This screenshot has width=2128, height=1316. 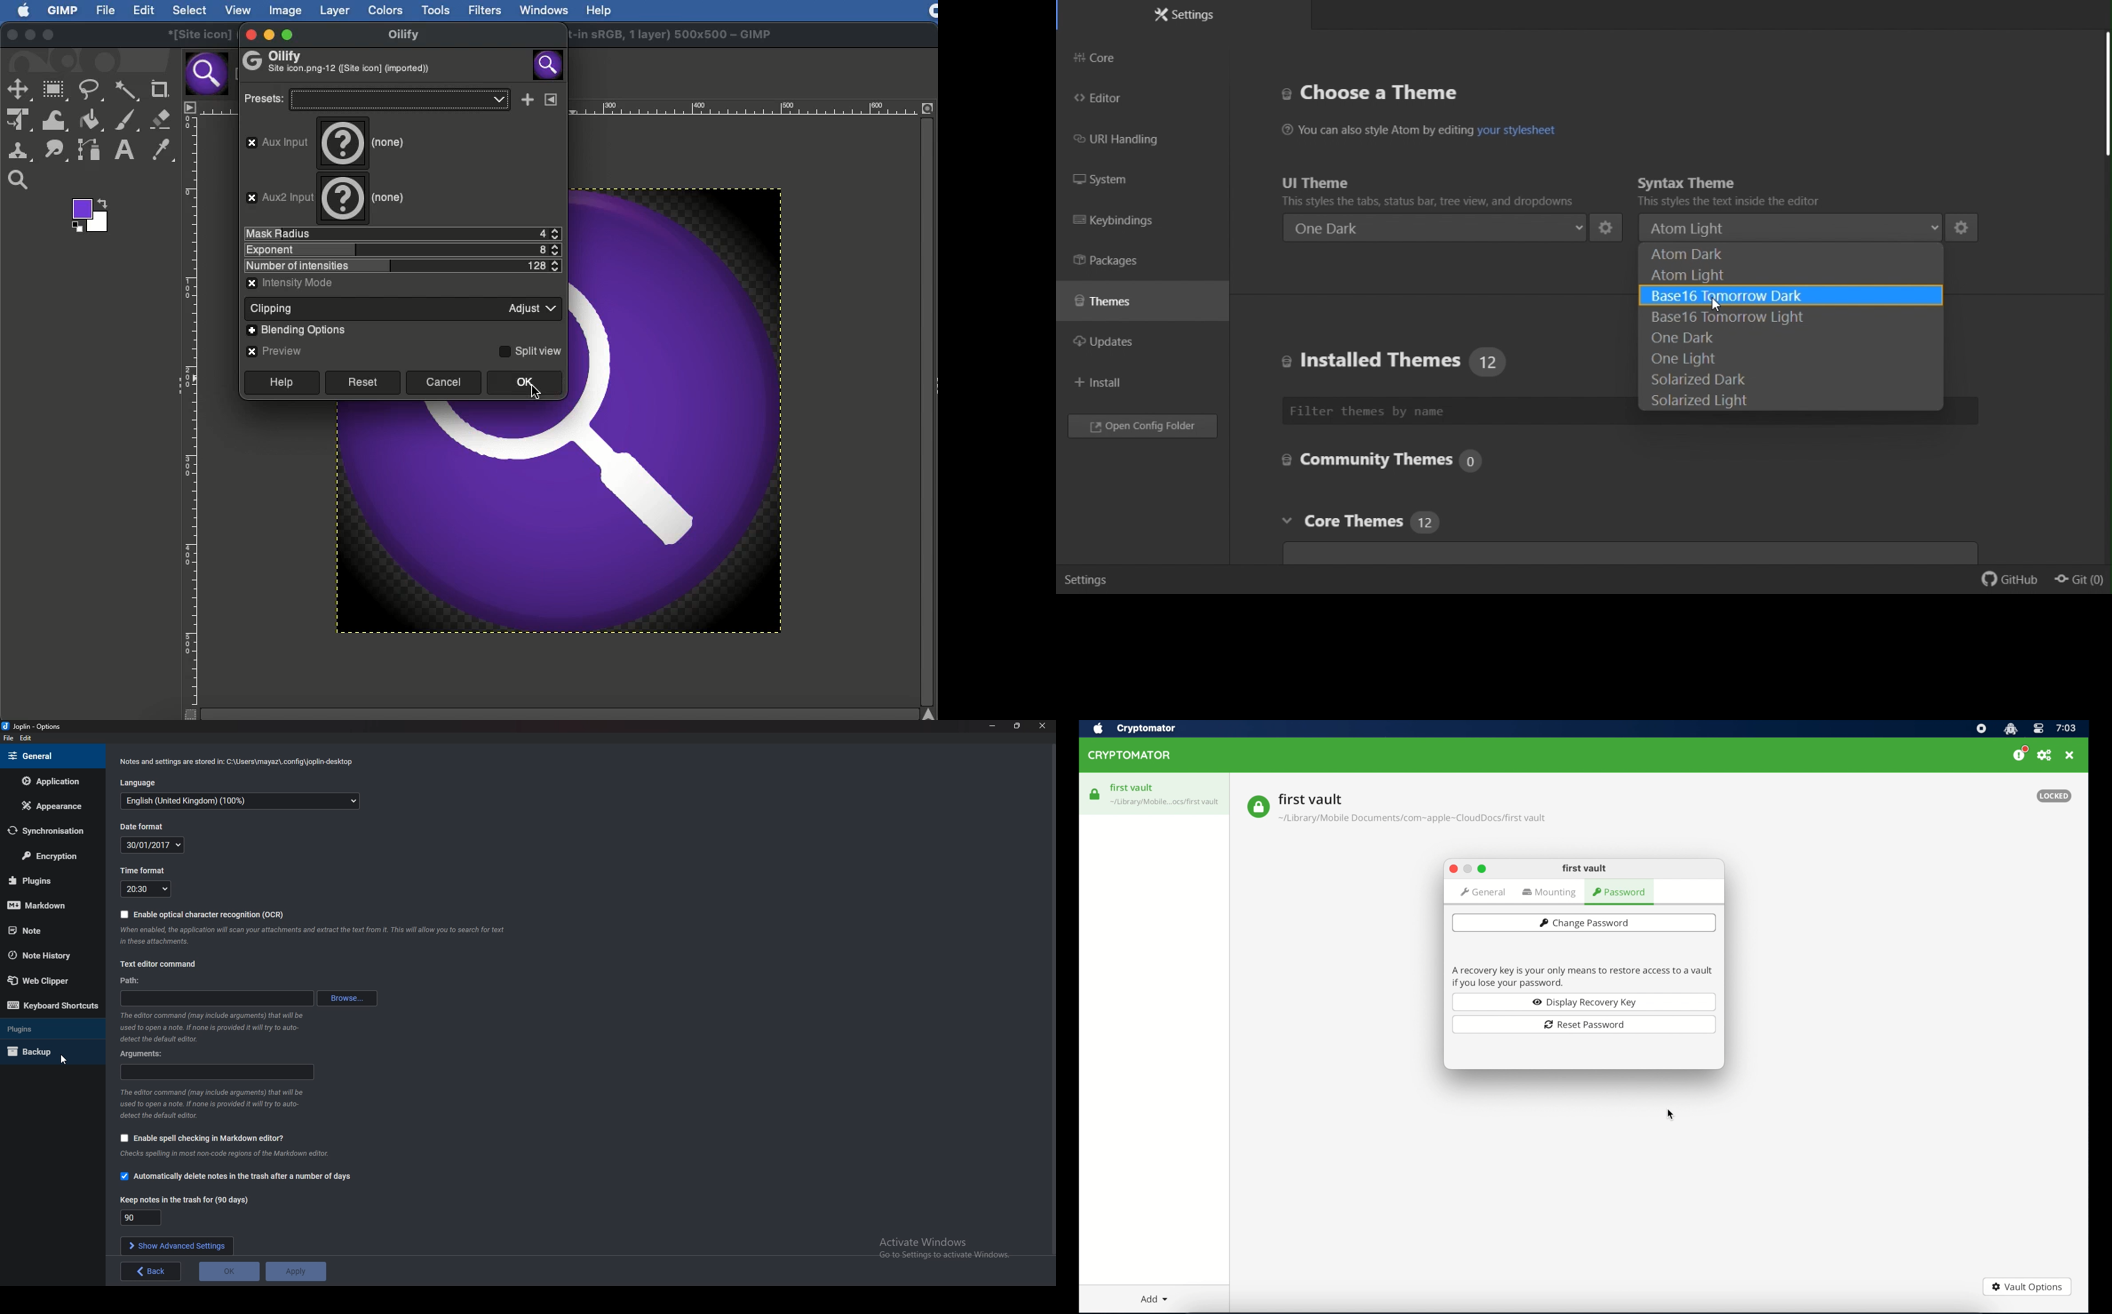 What do you see at coordinates (45, 978) in the screenshot?
I see `Web Clipper` at bounding box center [45, 978].